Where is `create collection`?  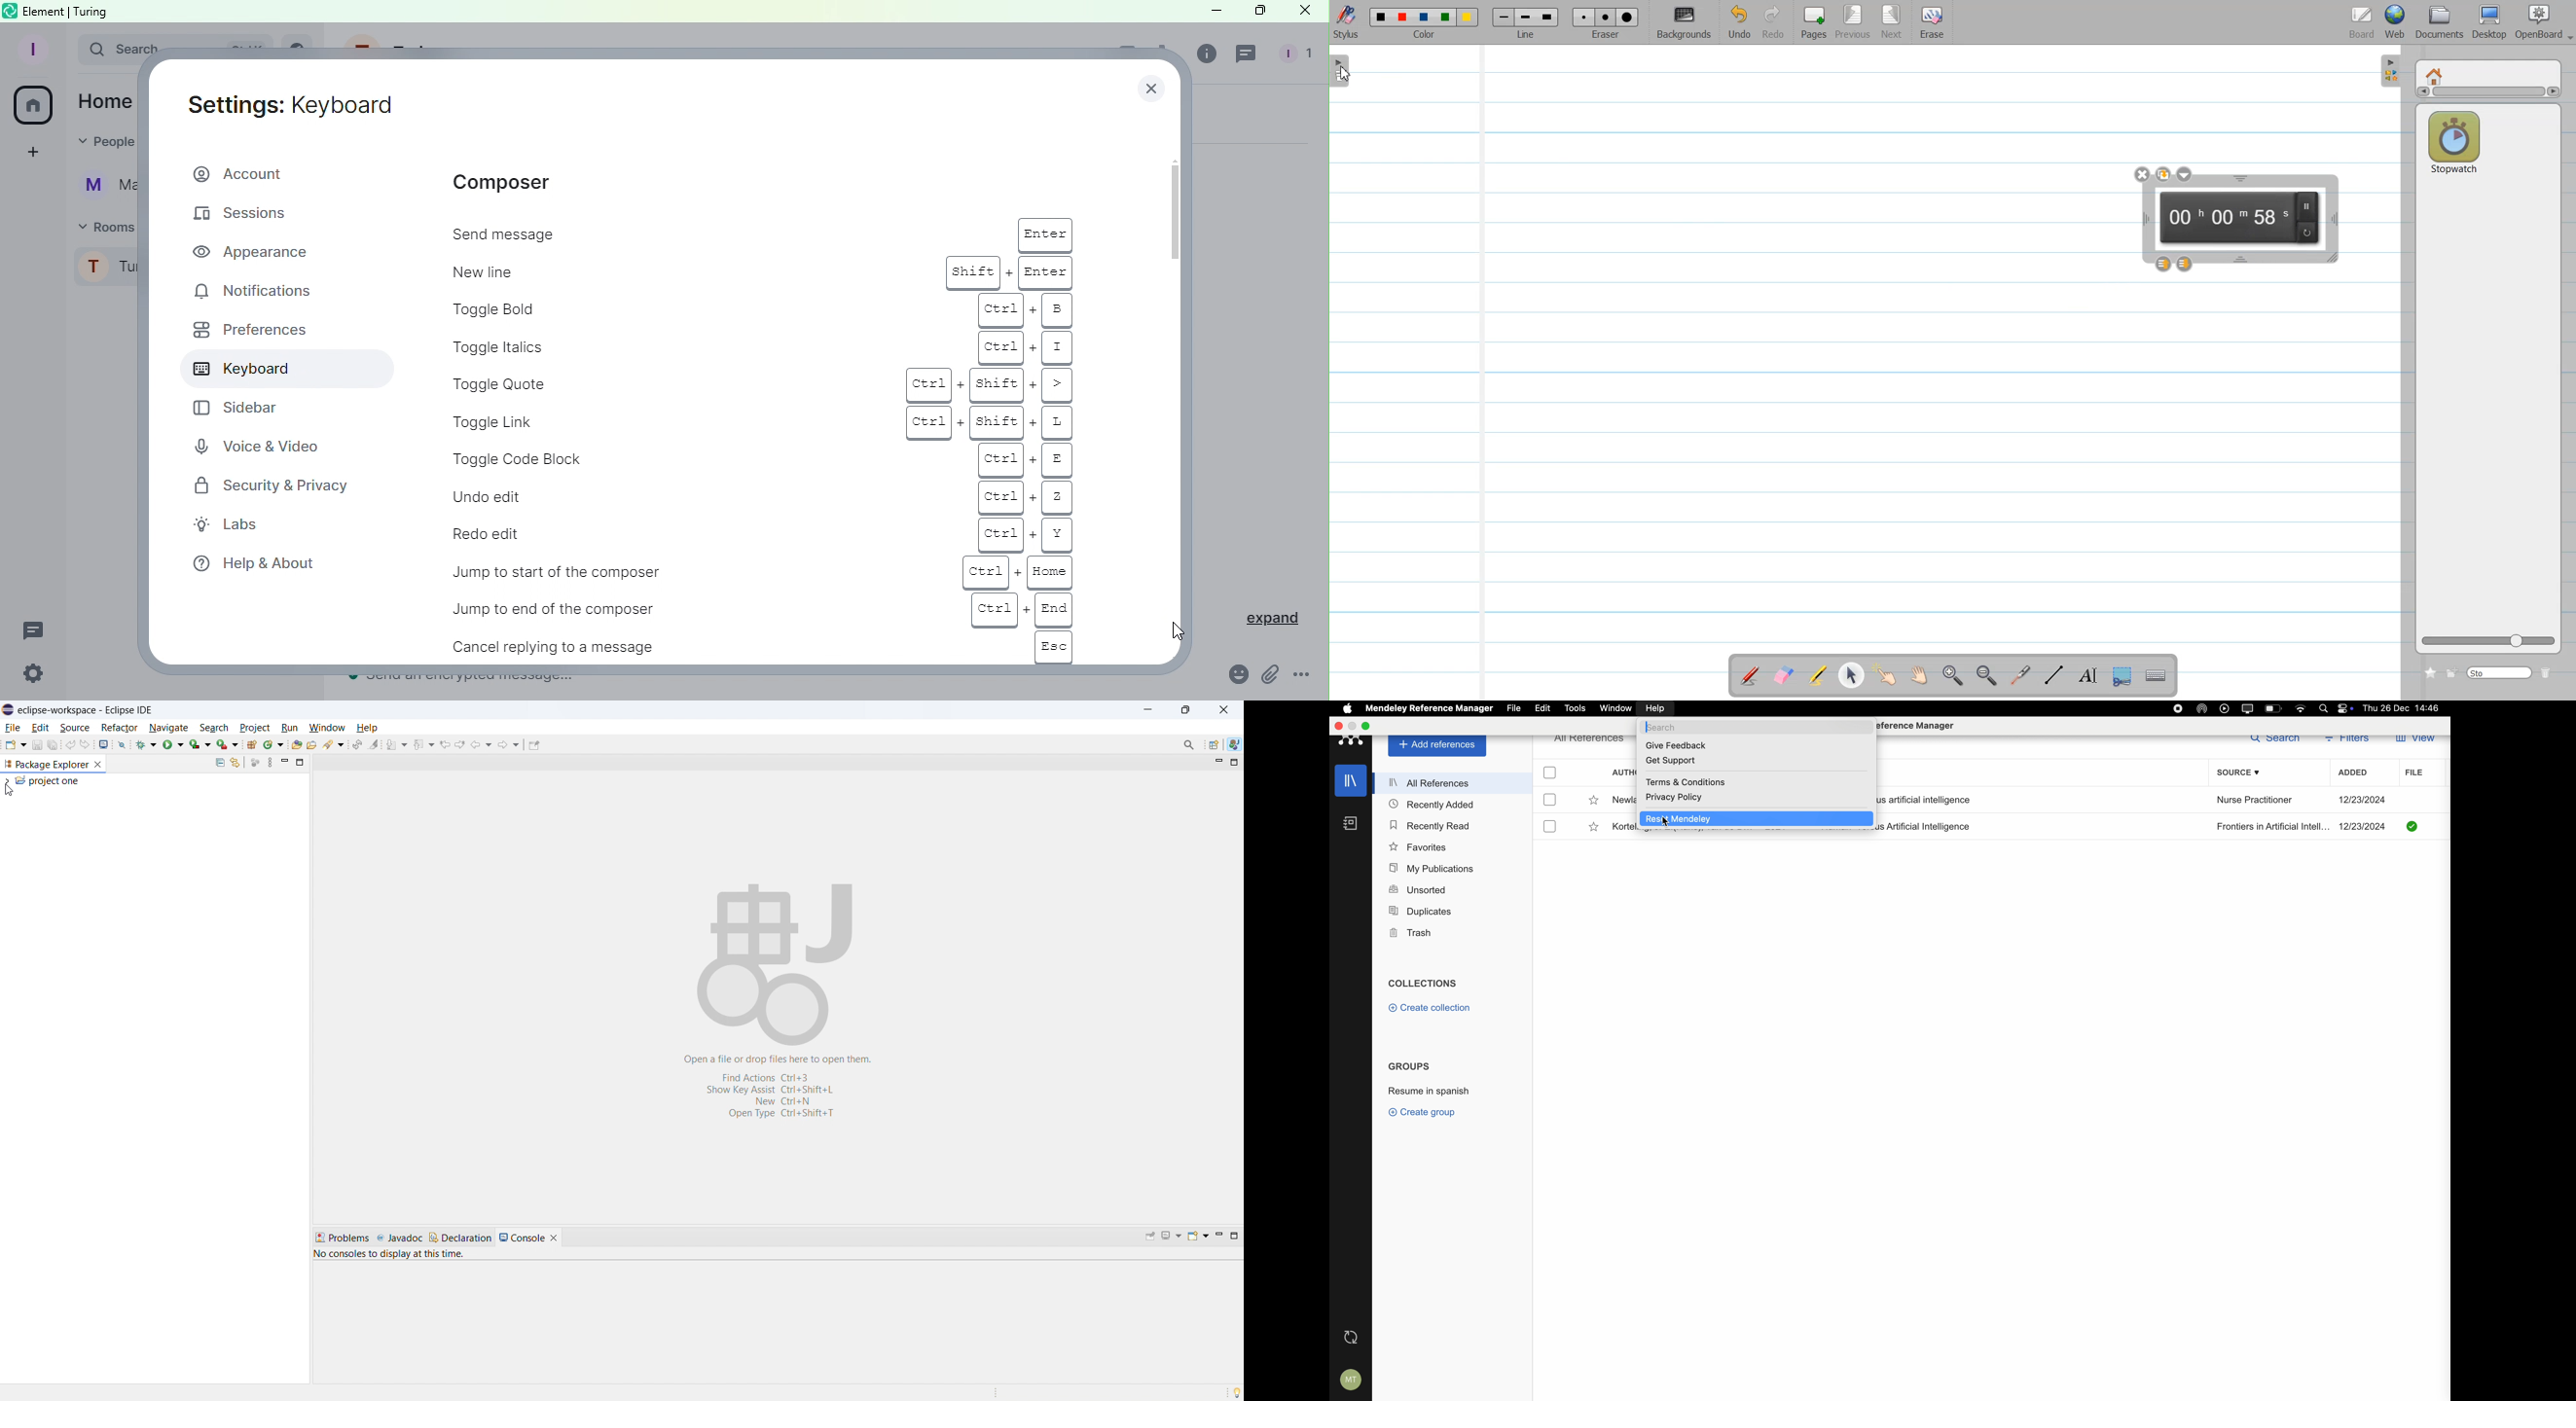
create collection is located at coordinates (1428, 1009).